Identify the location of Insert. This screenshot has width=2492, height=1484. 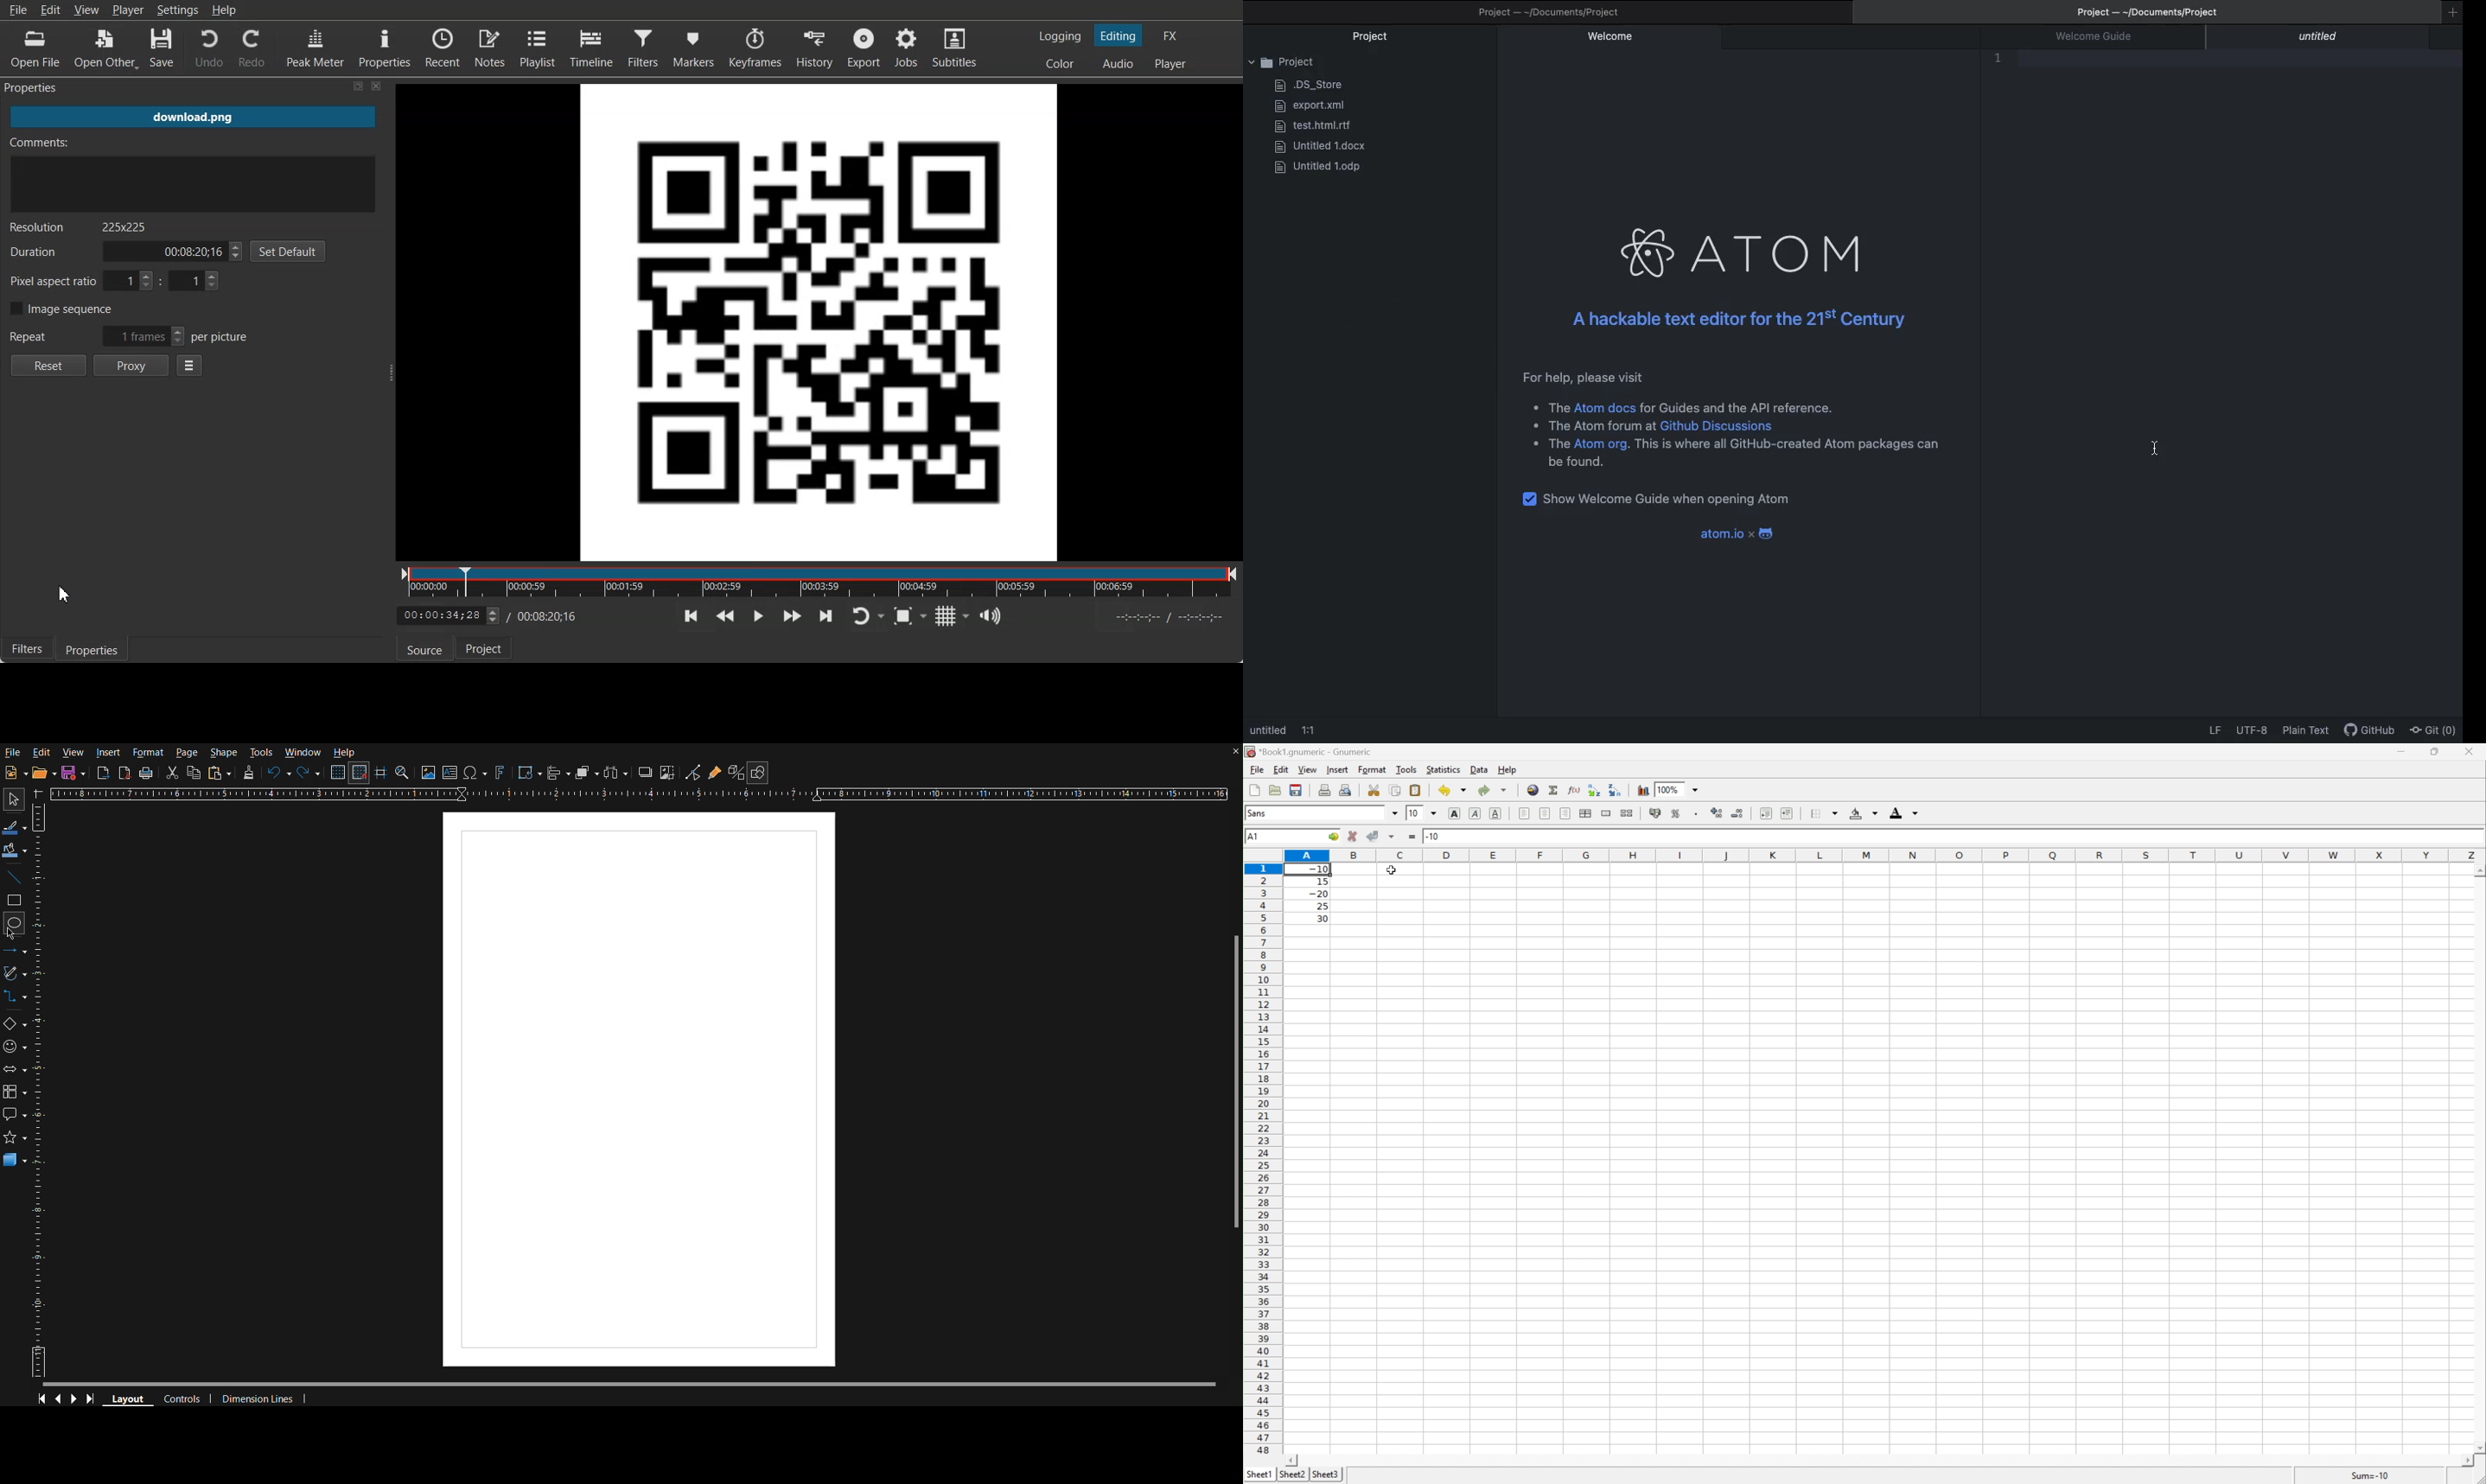
(1338, 770).